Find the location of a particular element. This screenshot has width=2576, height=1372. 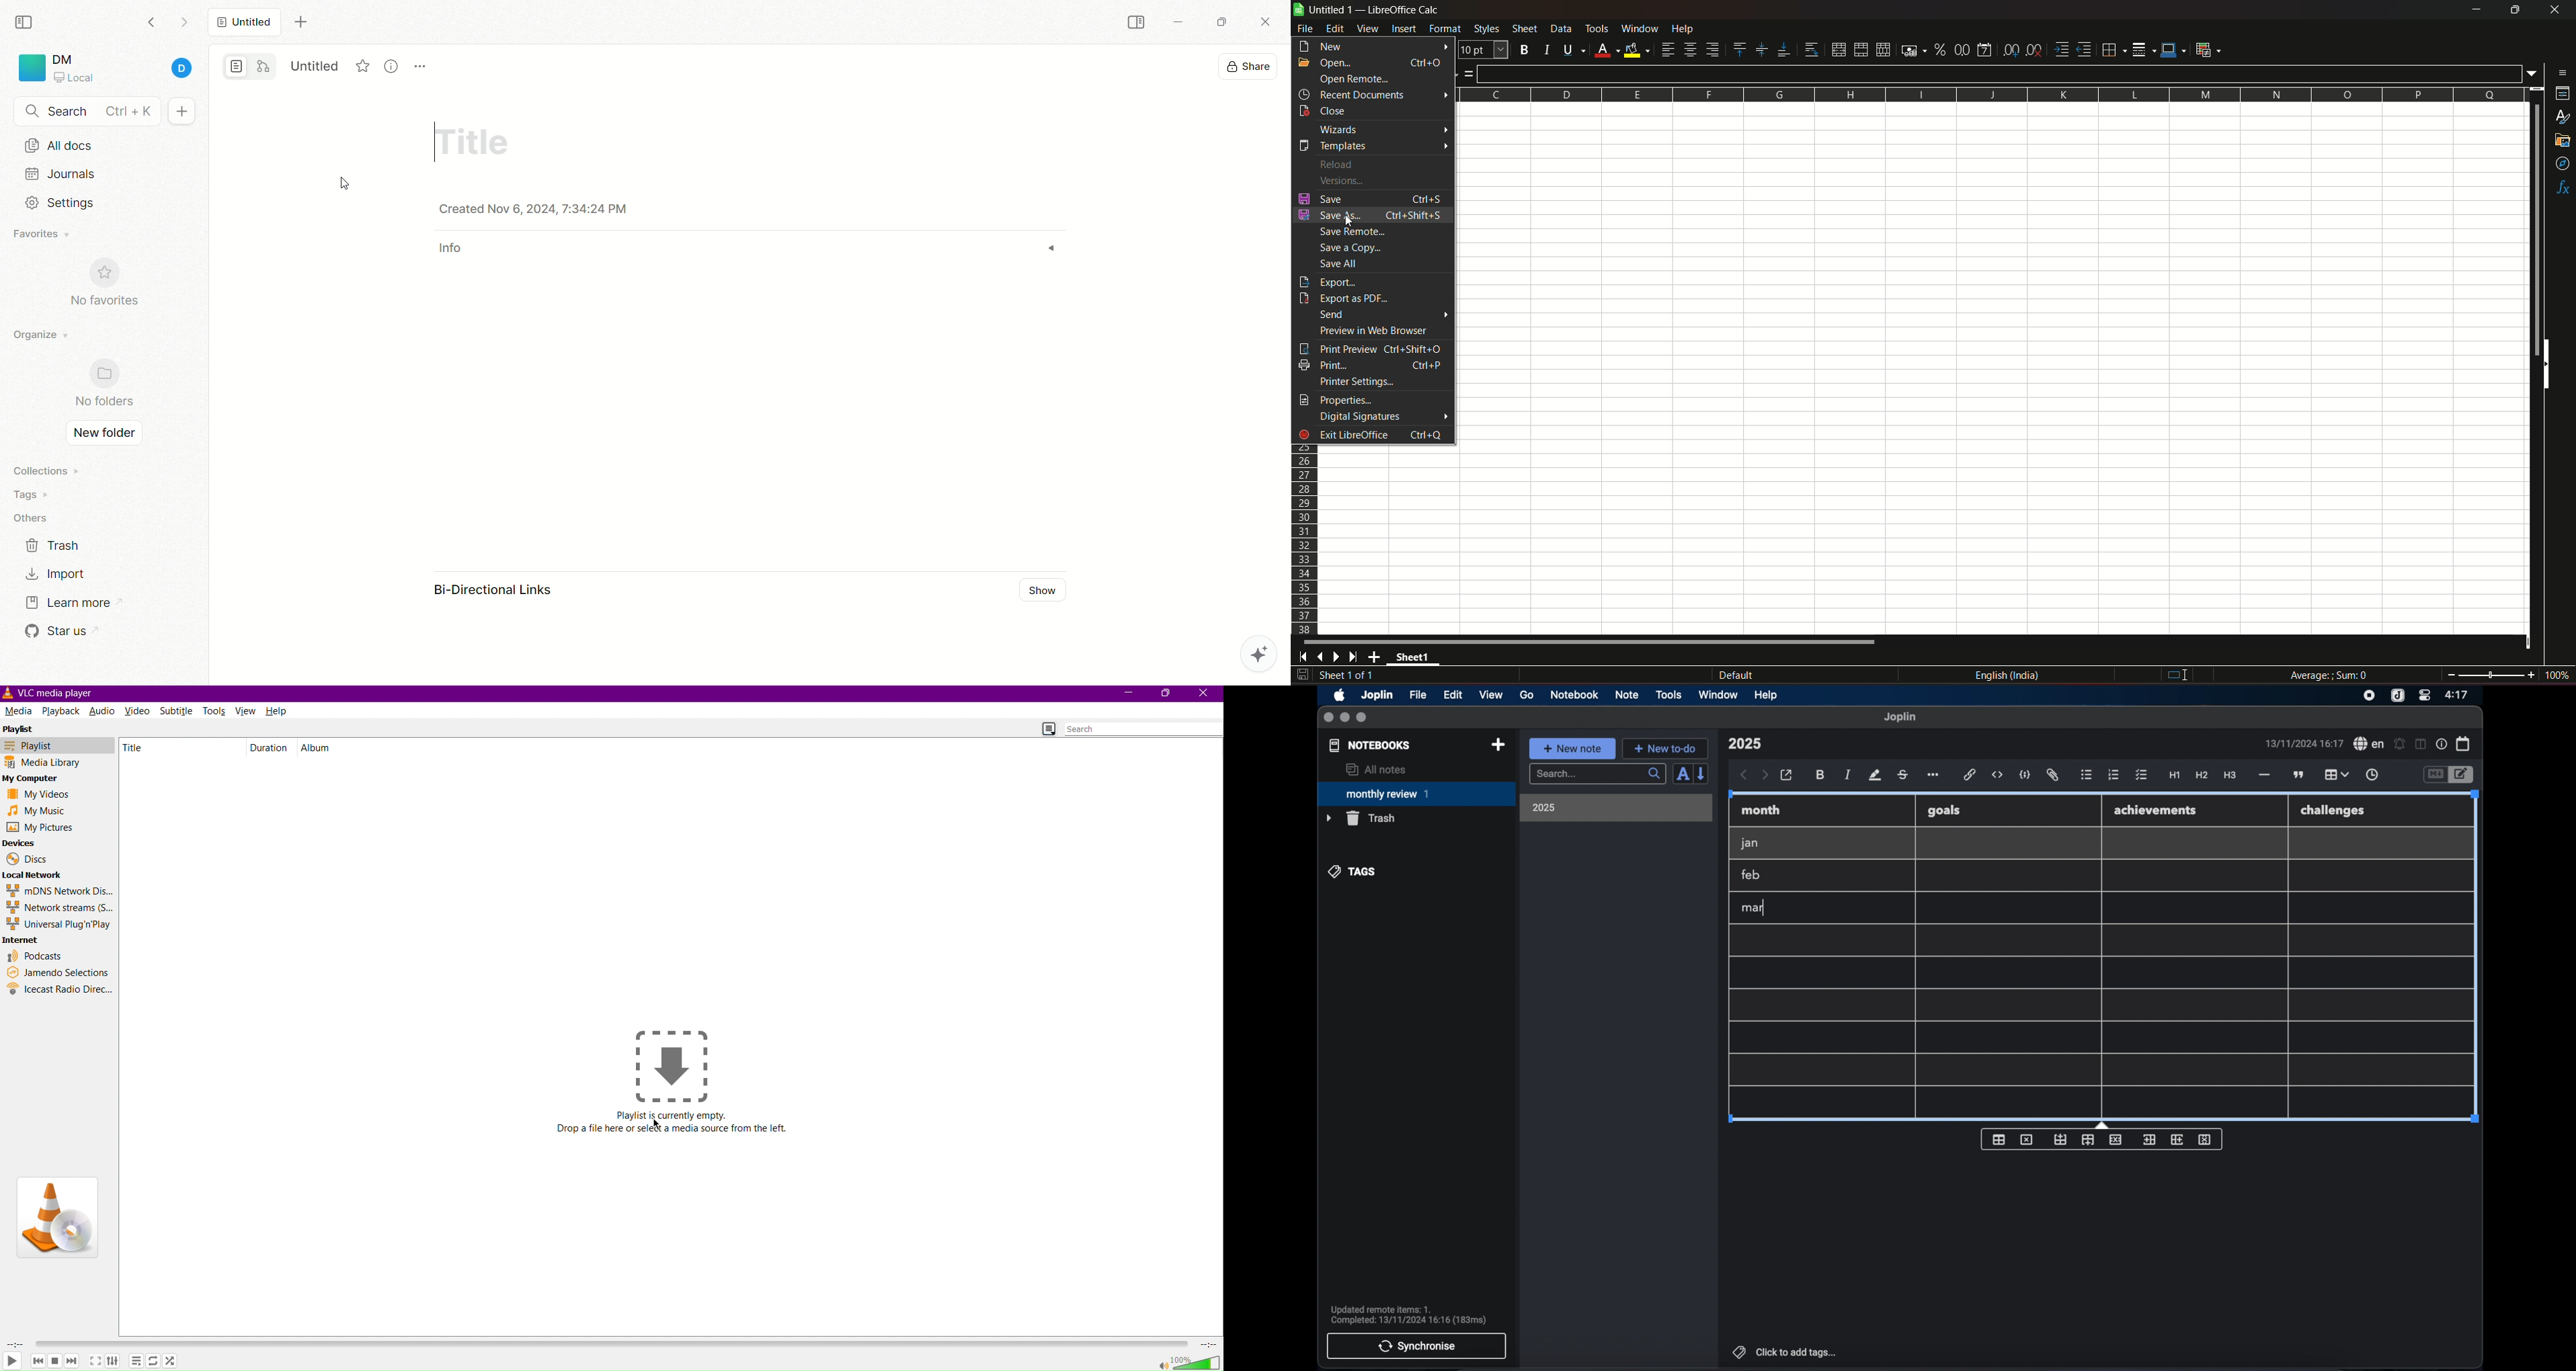

search bar is located at coordinates (1597, 775).